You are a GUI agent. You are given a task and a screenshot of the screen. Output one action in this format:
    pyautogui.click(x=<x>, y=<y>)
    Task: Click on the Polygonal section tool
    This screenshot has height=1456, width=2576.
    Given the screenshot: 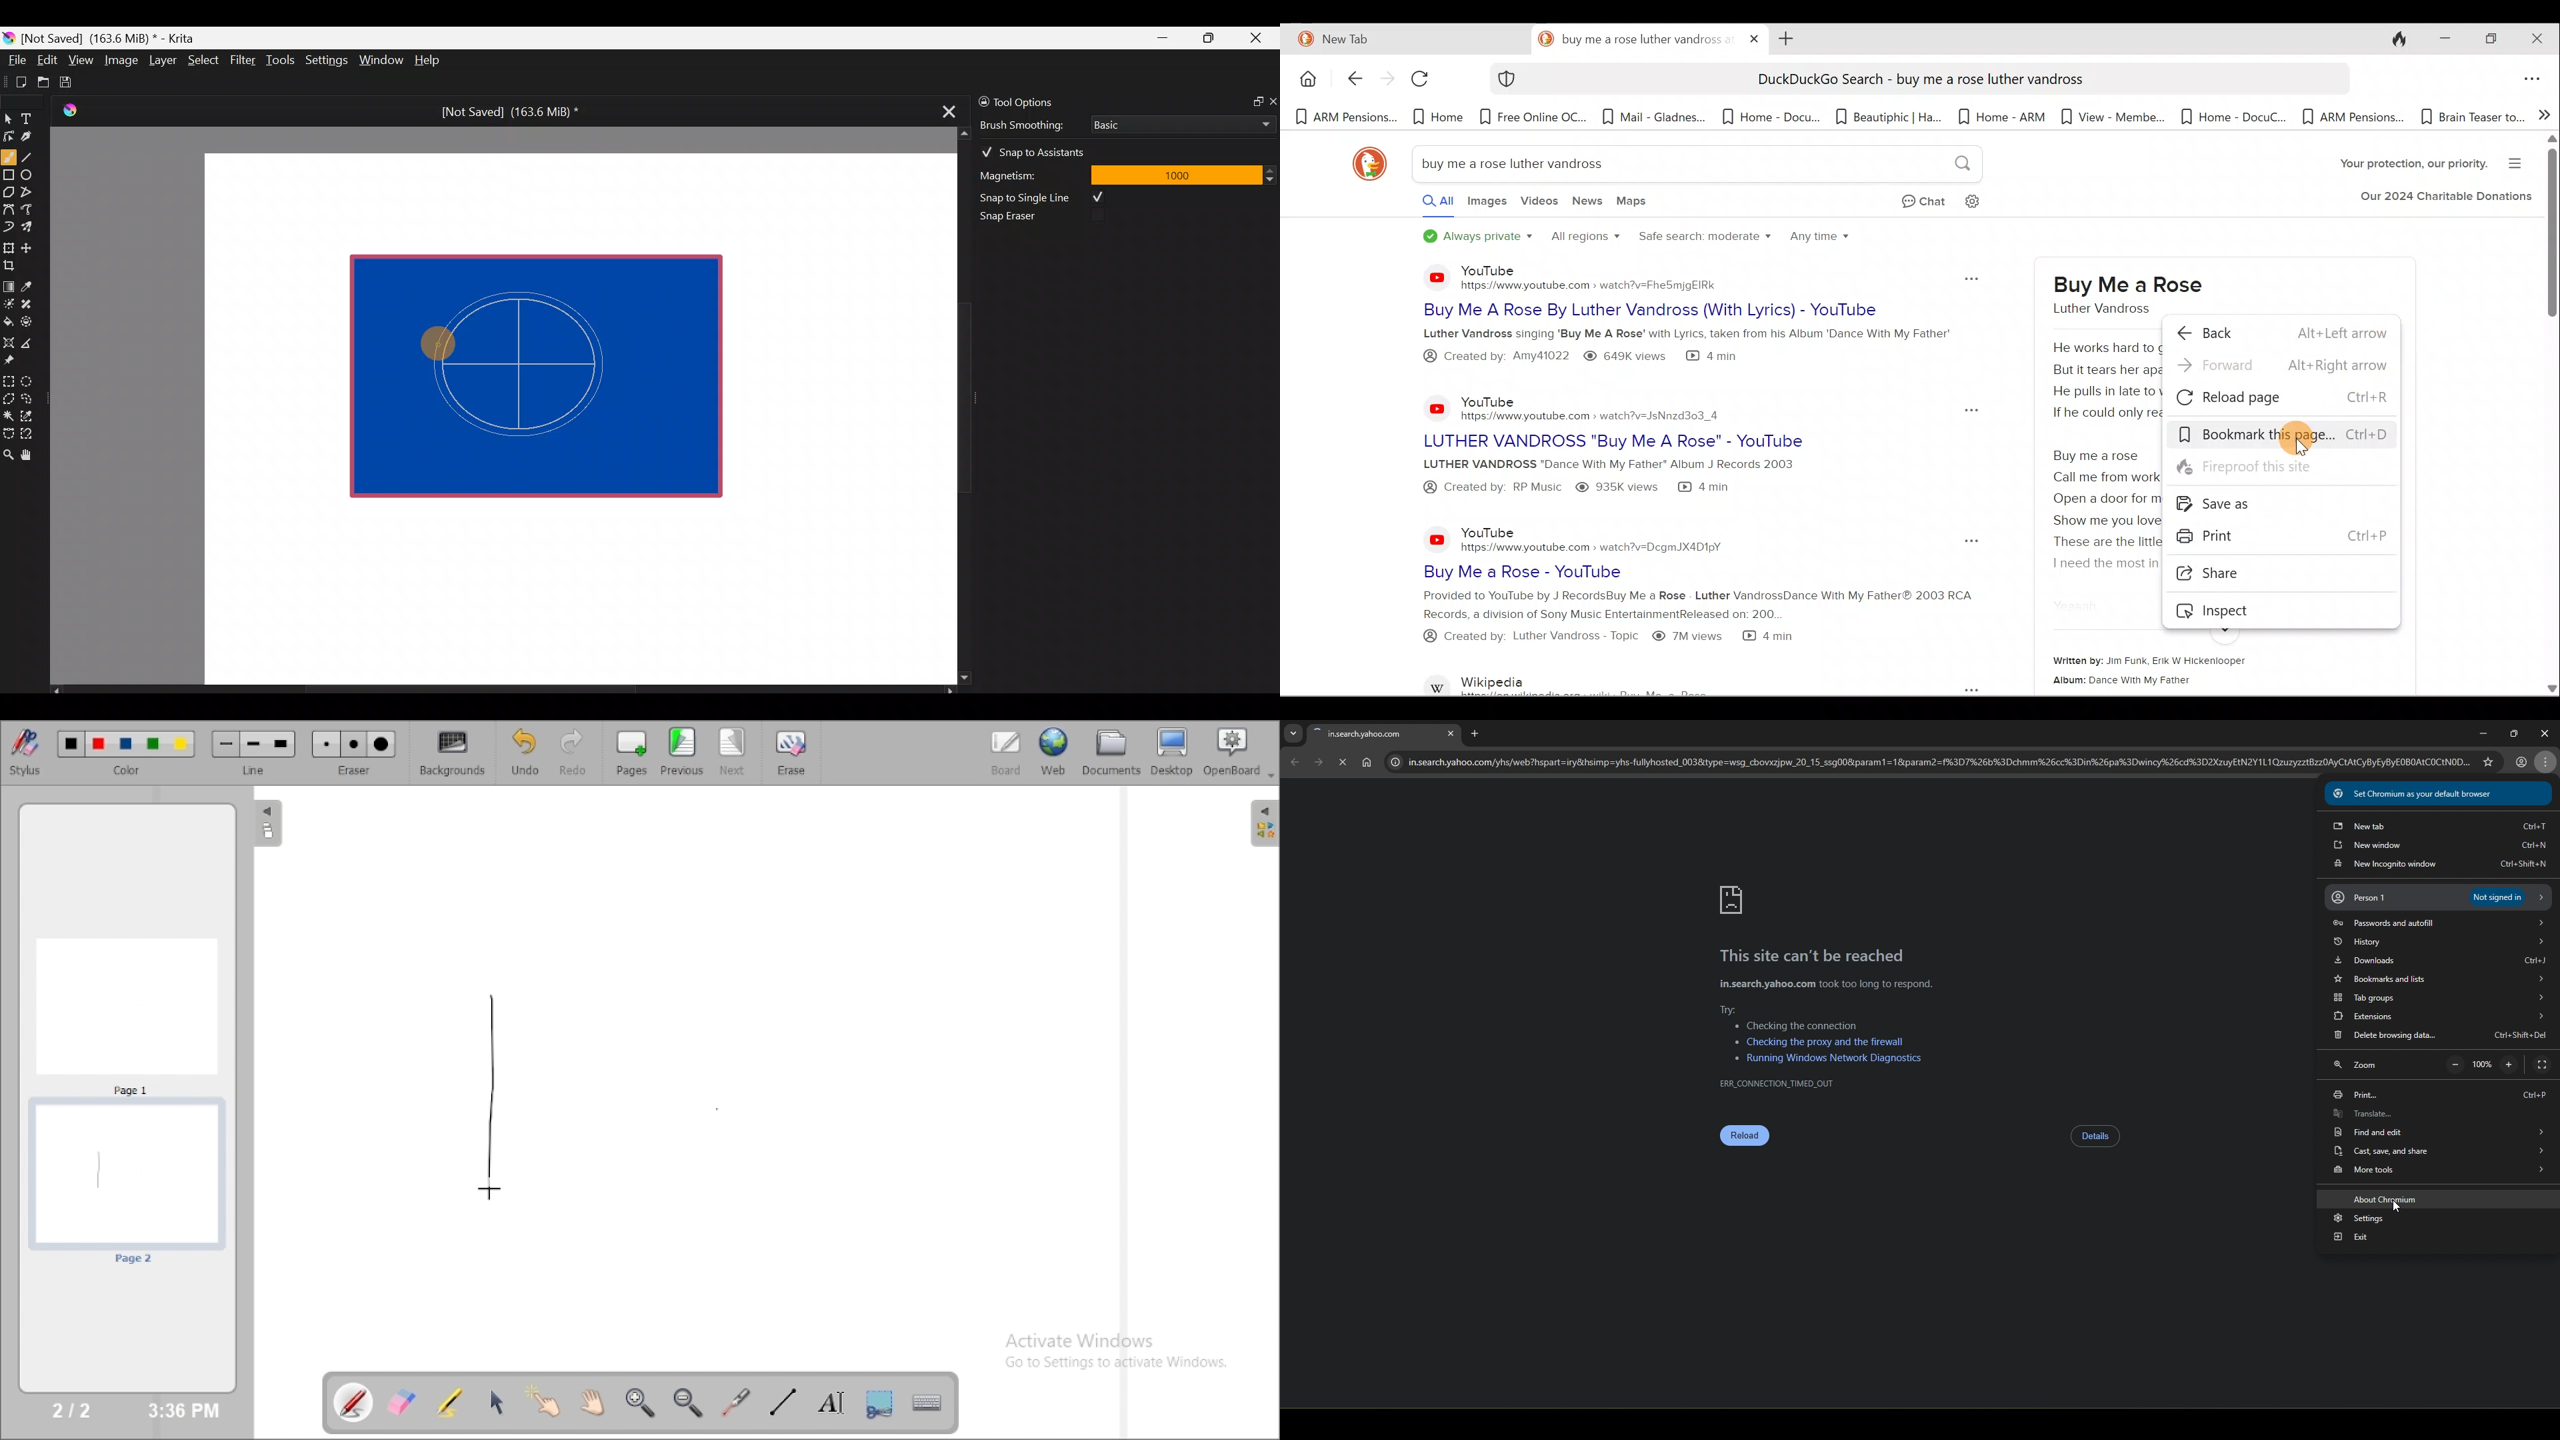 What is the action you would take?
    pyautogui.click(x=8, y=395)
    